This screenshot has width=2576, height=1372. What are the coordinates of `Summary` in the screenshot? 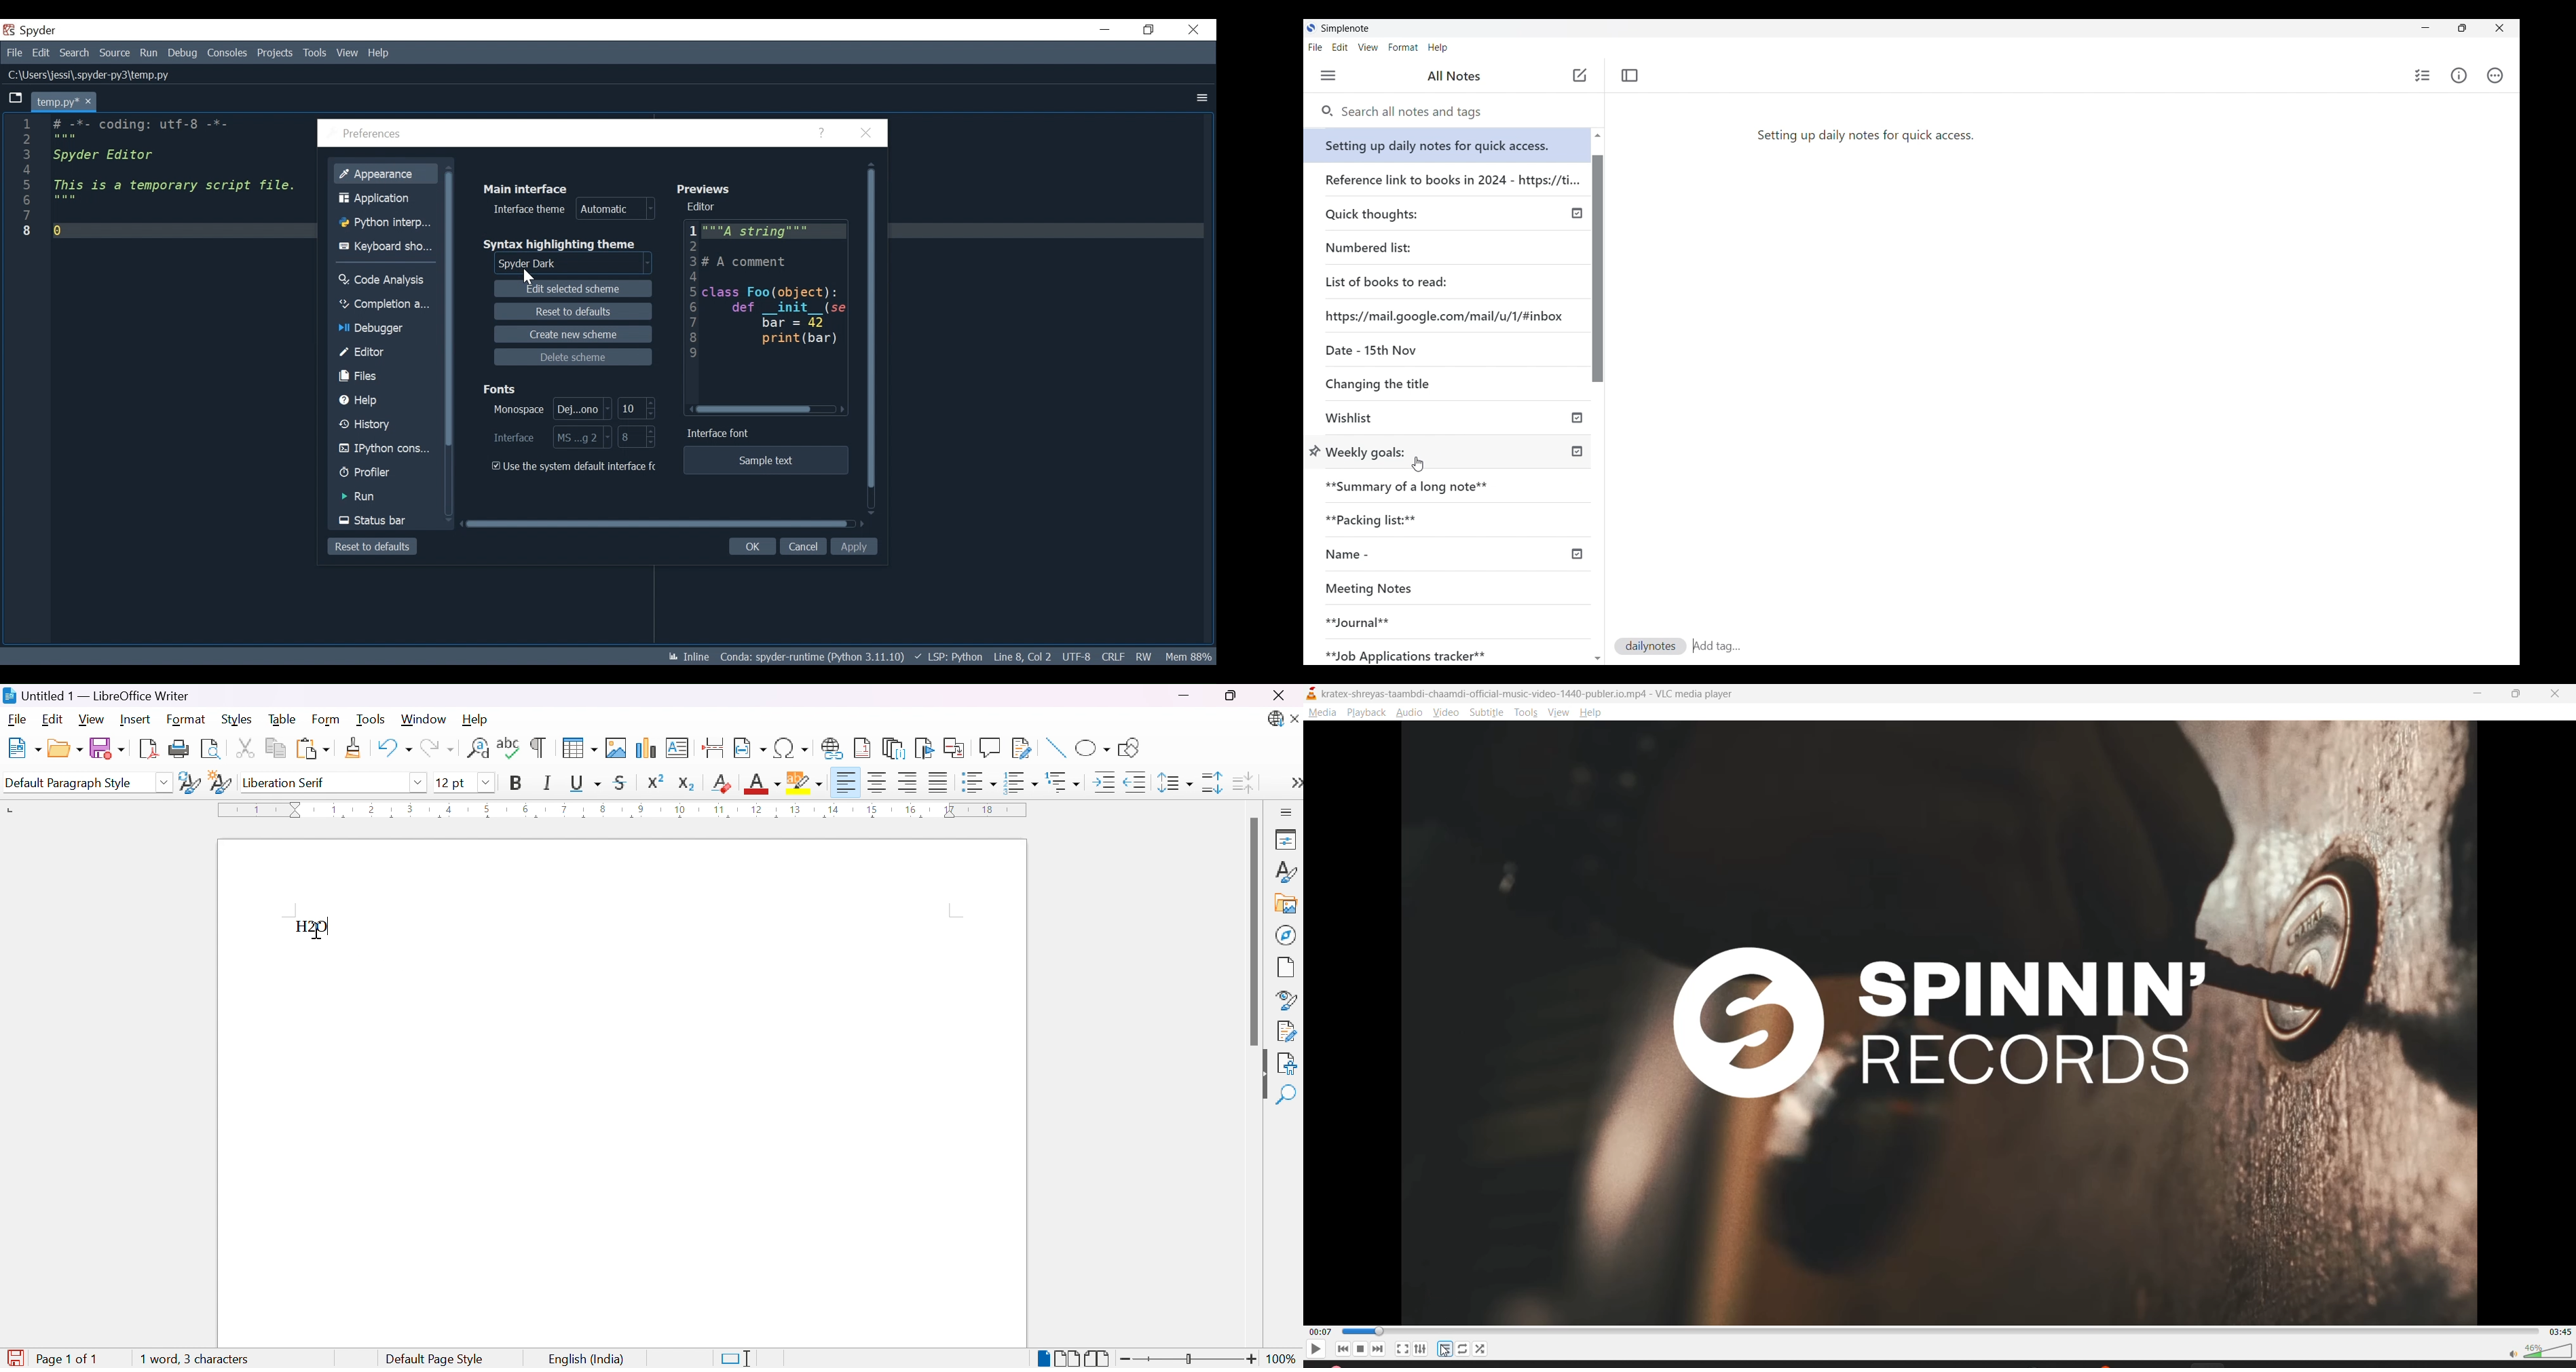 It's located at (1455, 483).